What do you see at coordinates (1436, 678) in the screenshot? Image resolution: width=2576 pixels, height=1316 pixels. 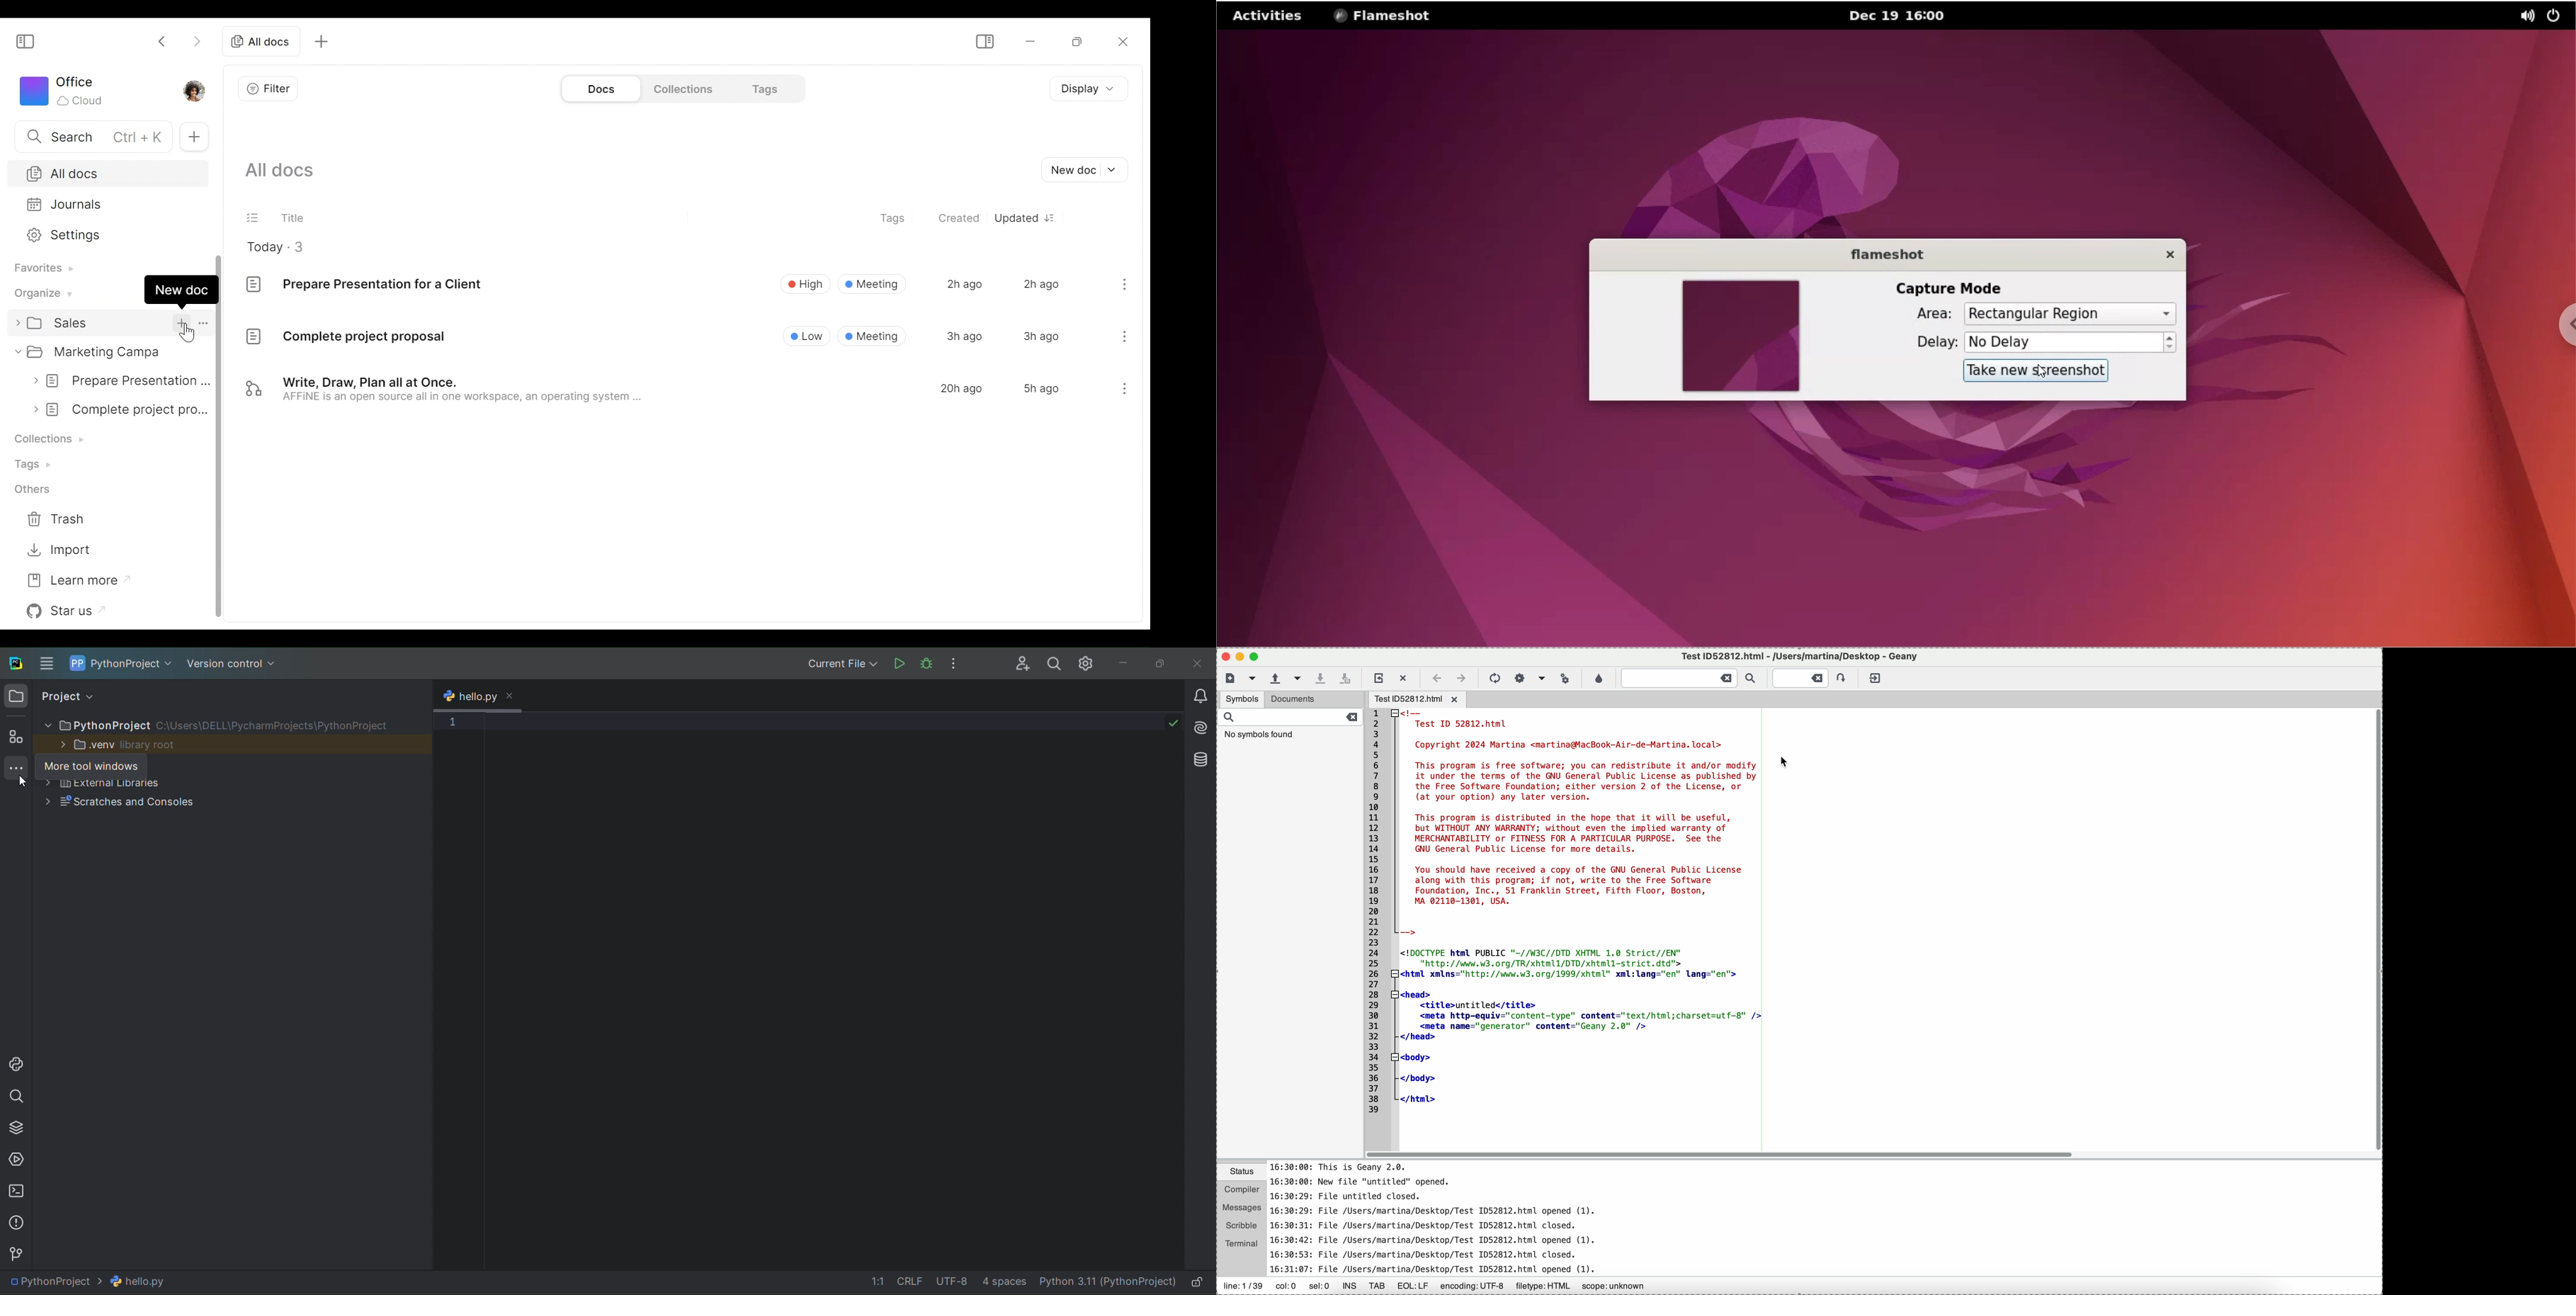 I see `navigate back` at bounding box center [1436, 678].